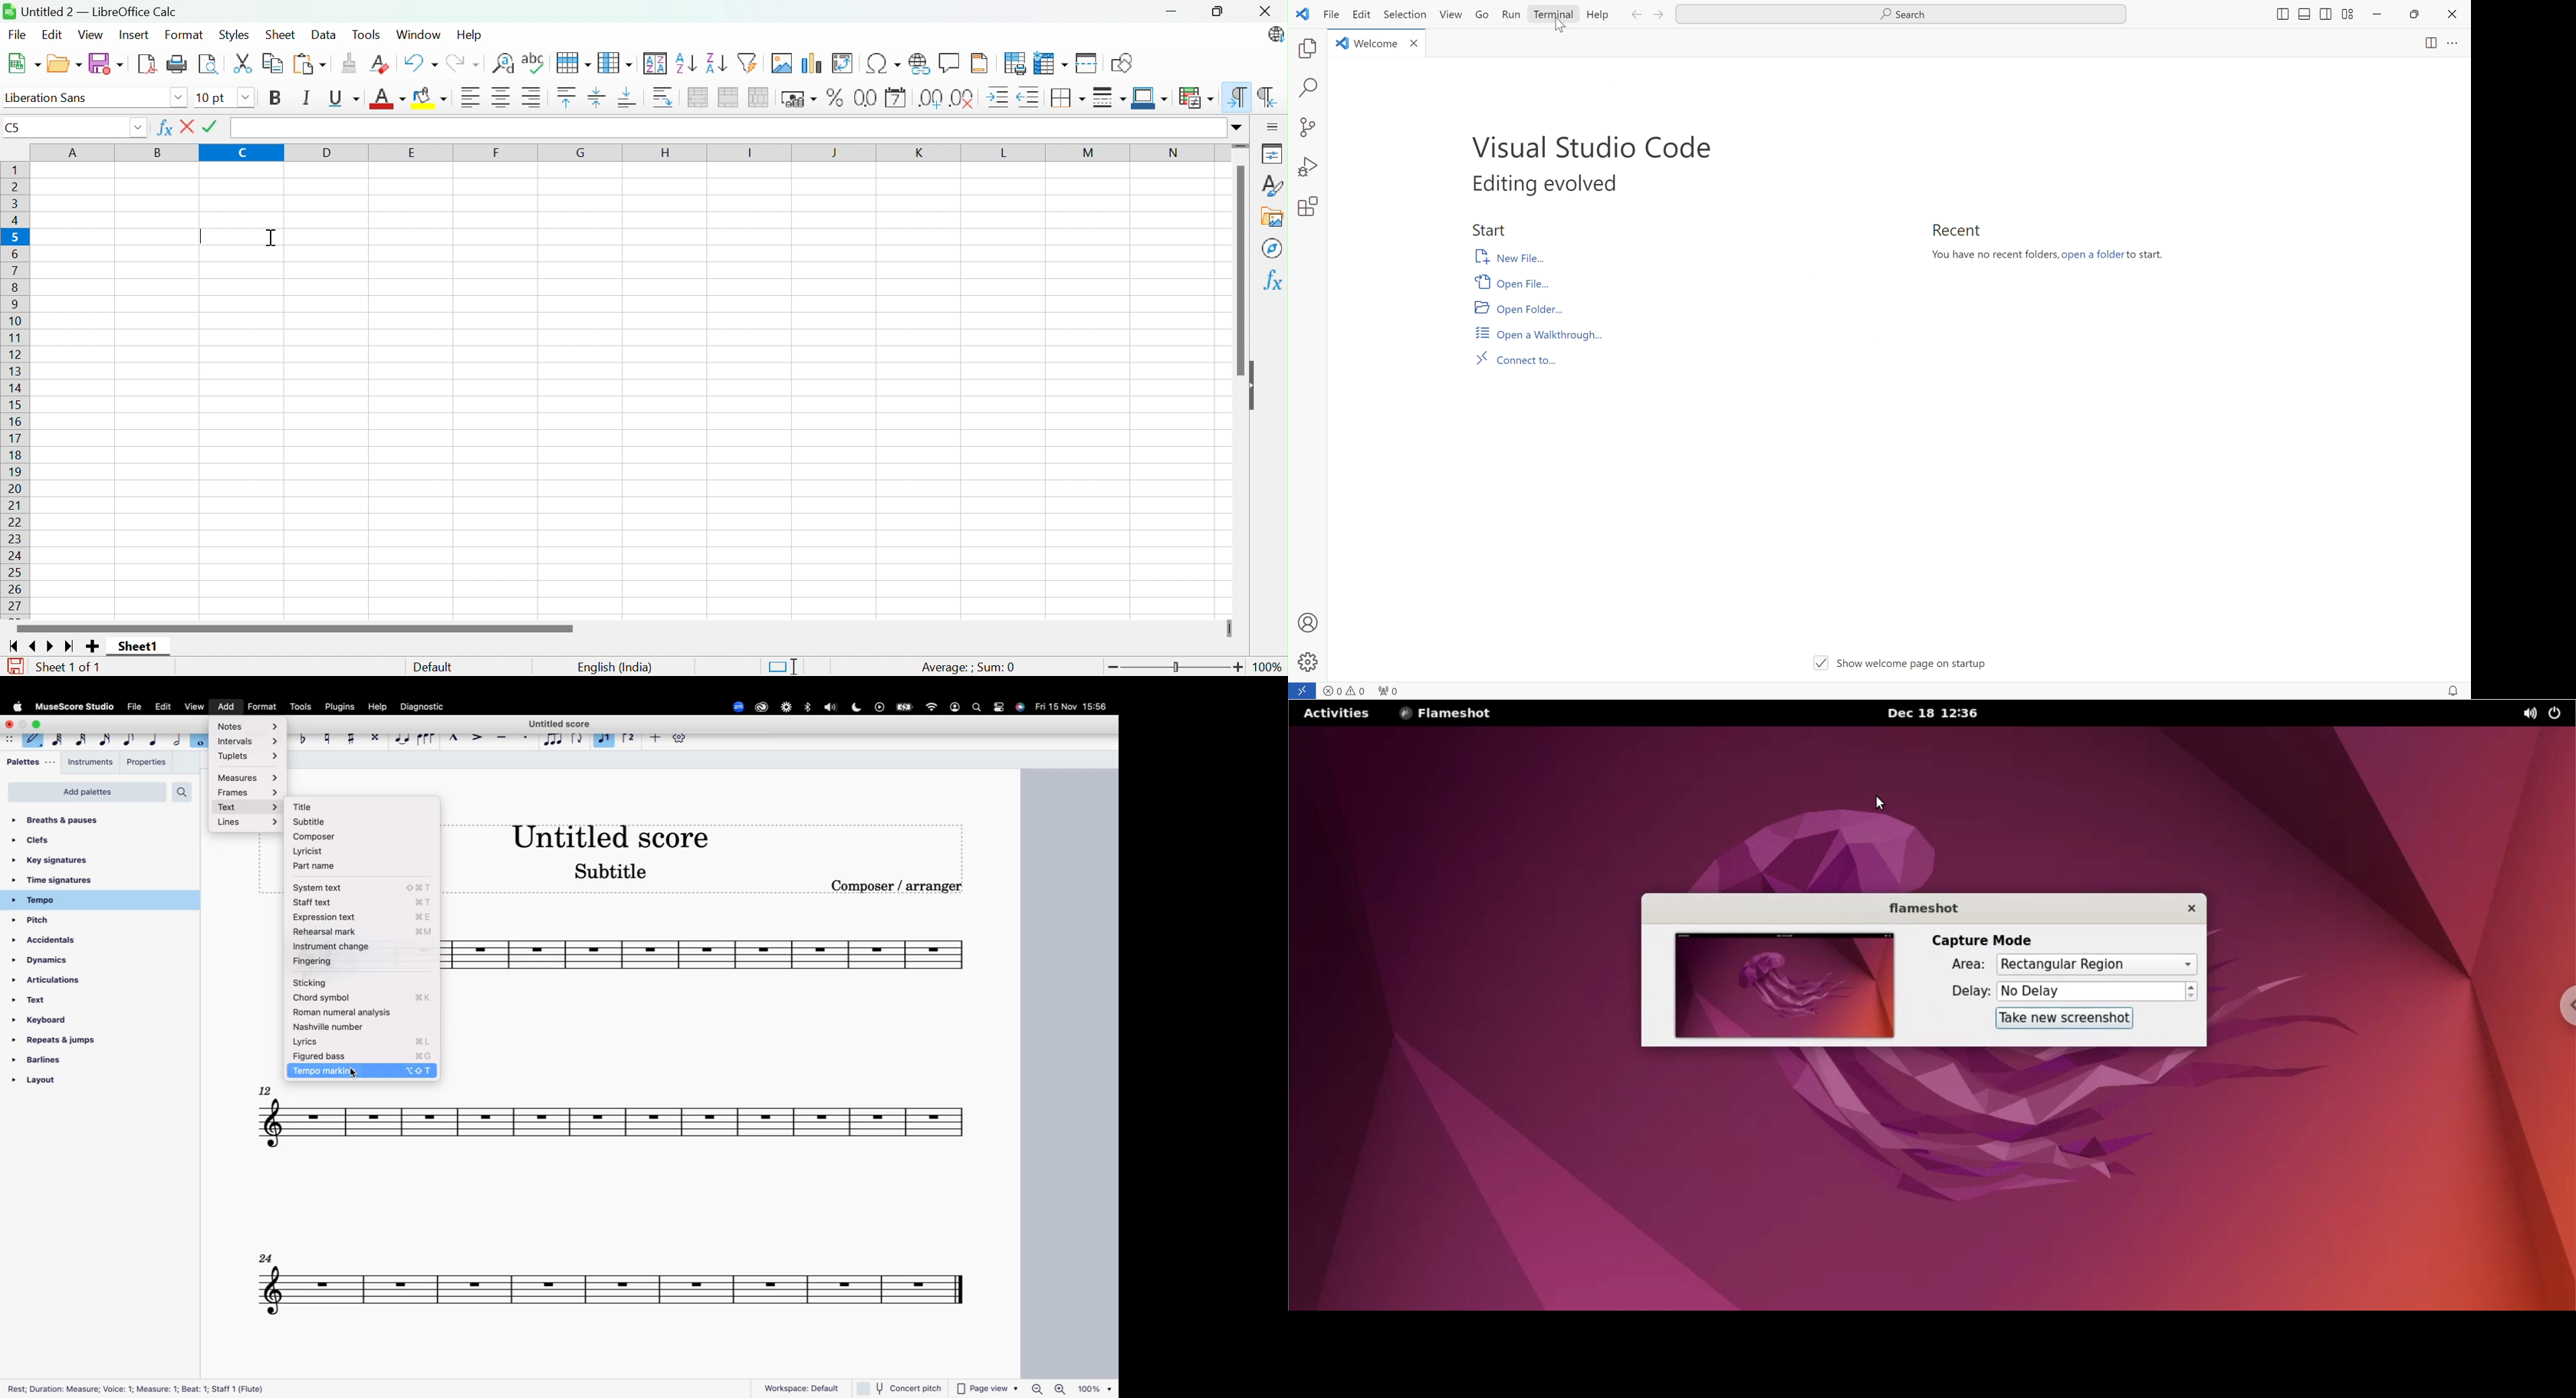 This screenshot has height=1400, width=2576. Describe the element at coordinates (1901, 14) in the screenshot. I see `Search` at that location.